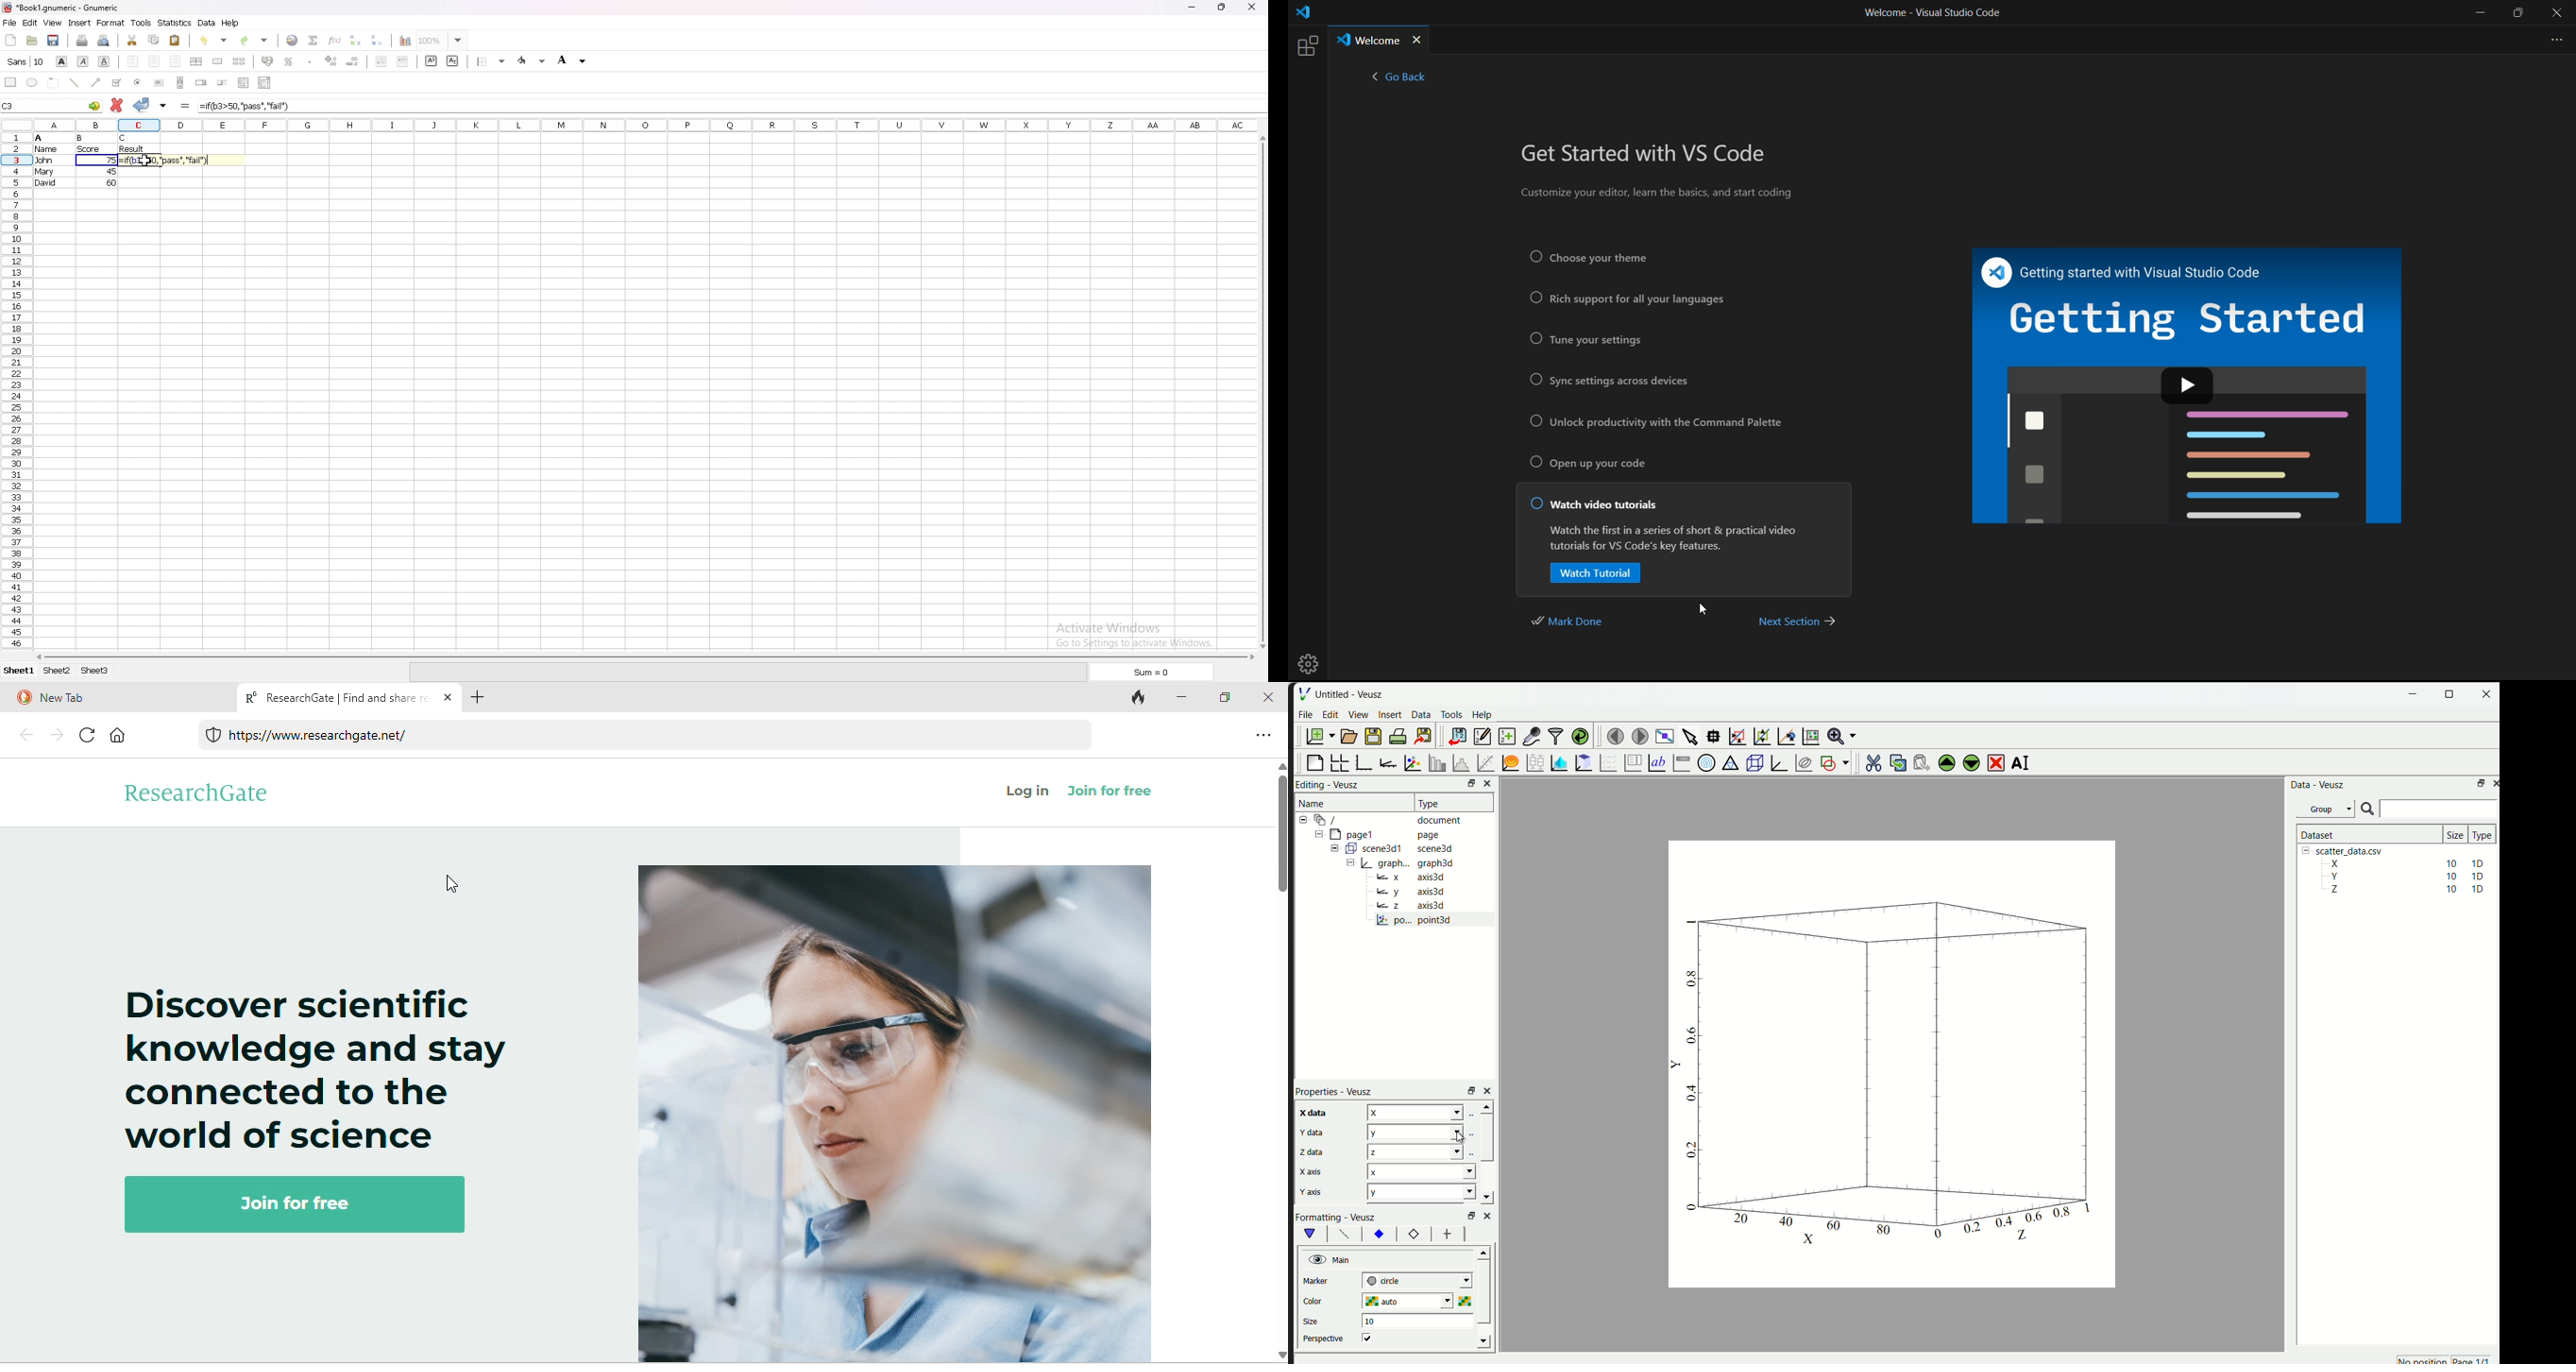 The width and height of the screenshot is (2576, 1372). Describe the element at coordinates (1614, 734) in the screenshot. I see `move to previous page` at that location.